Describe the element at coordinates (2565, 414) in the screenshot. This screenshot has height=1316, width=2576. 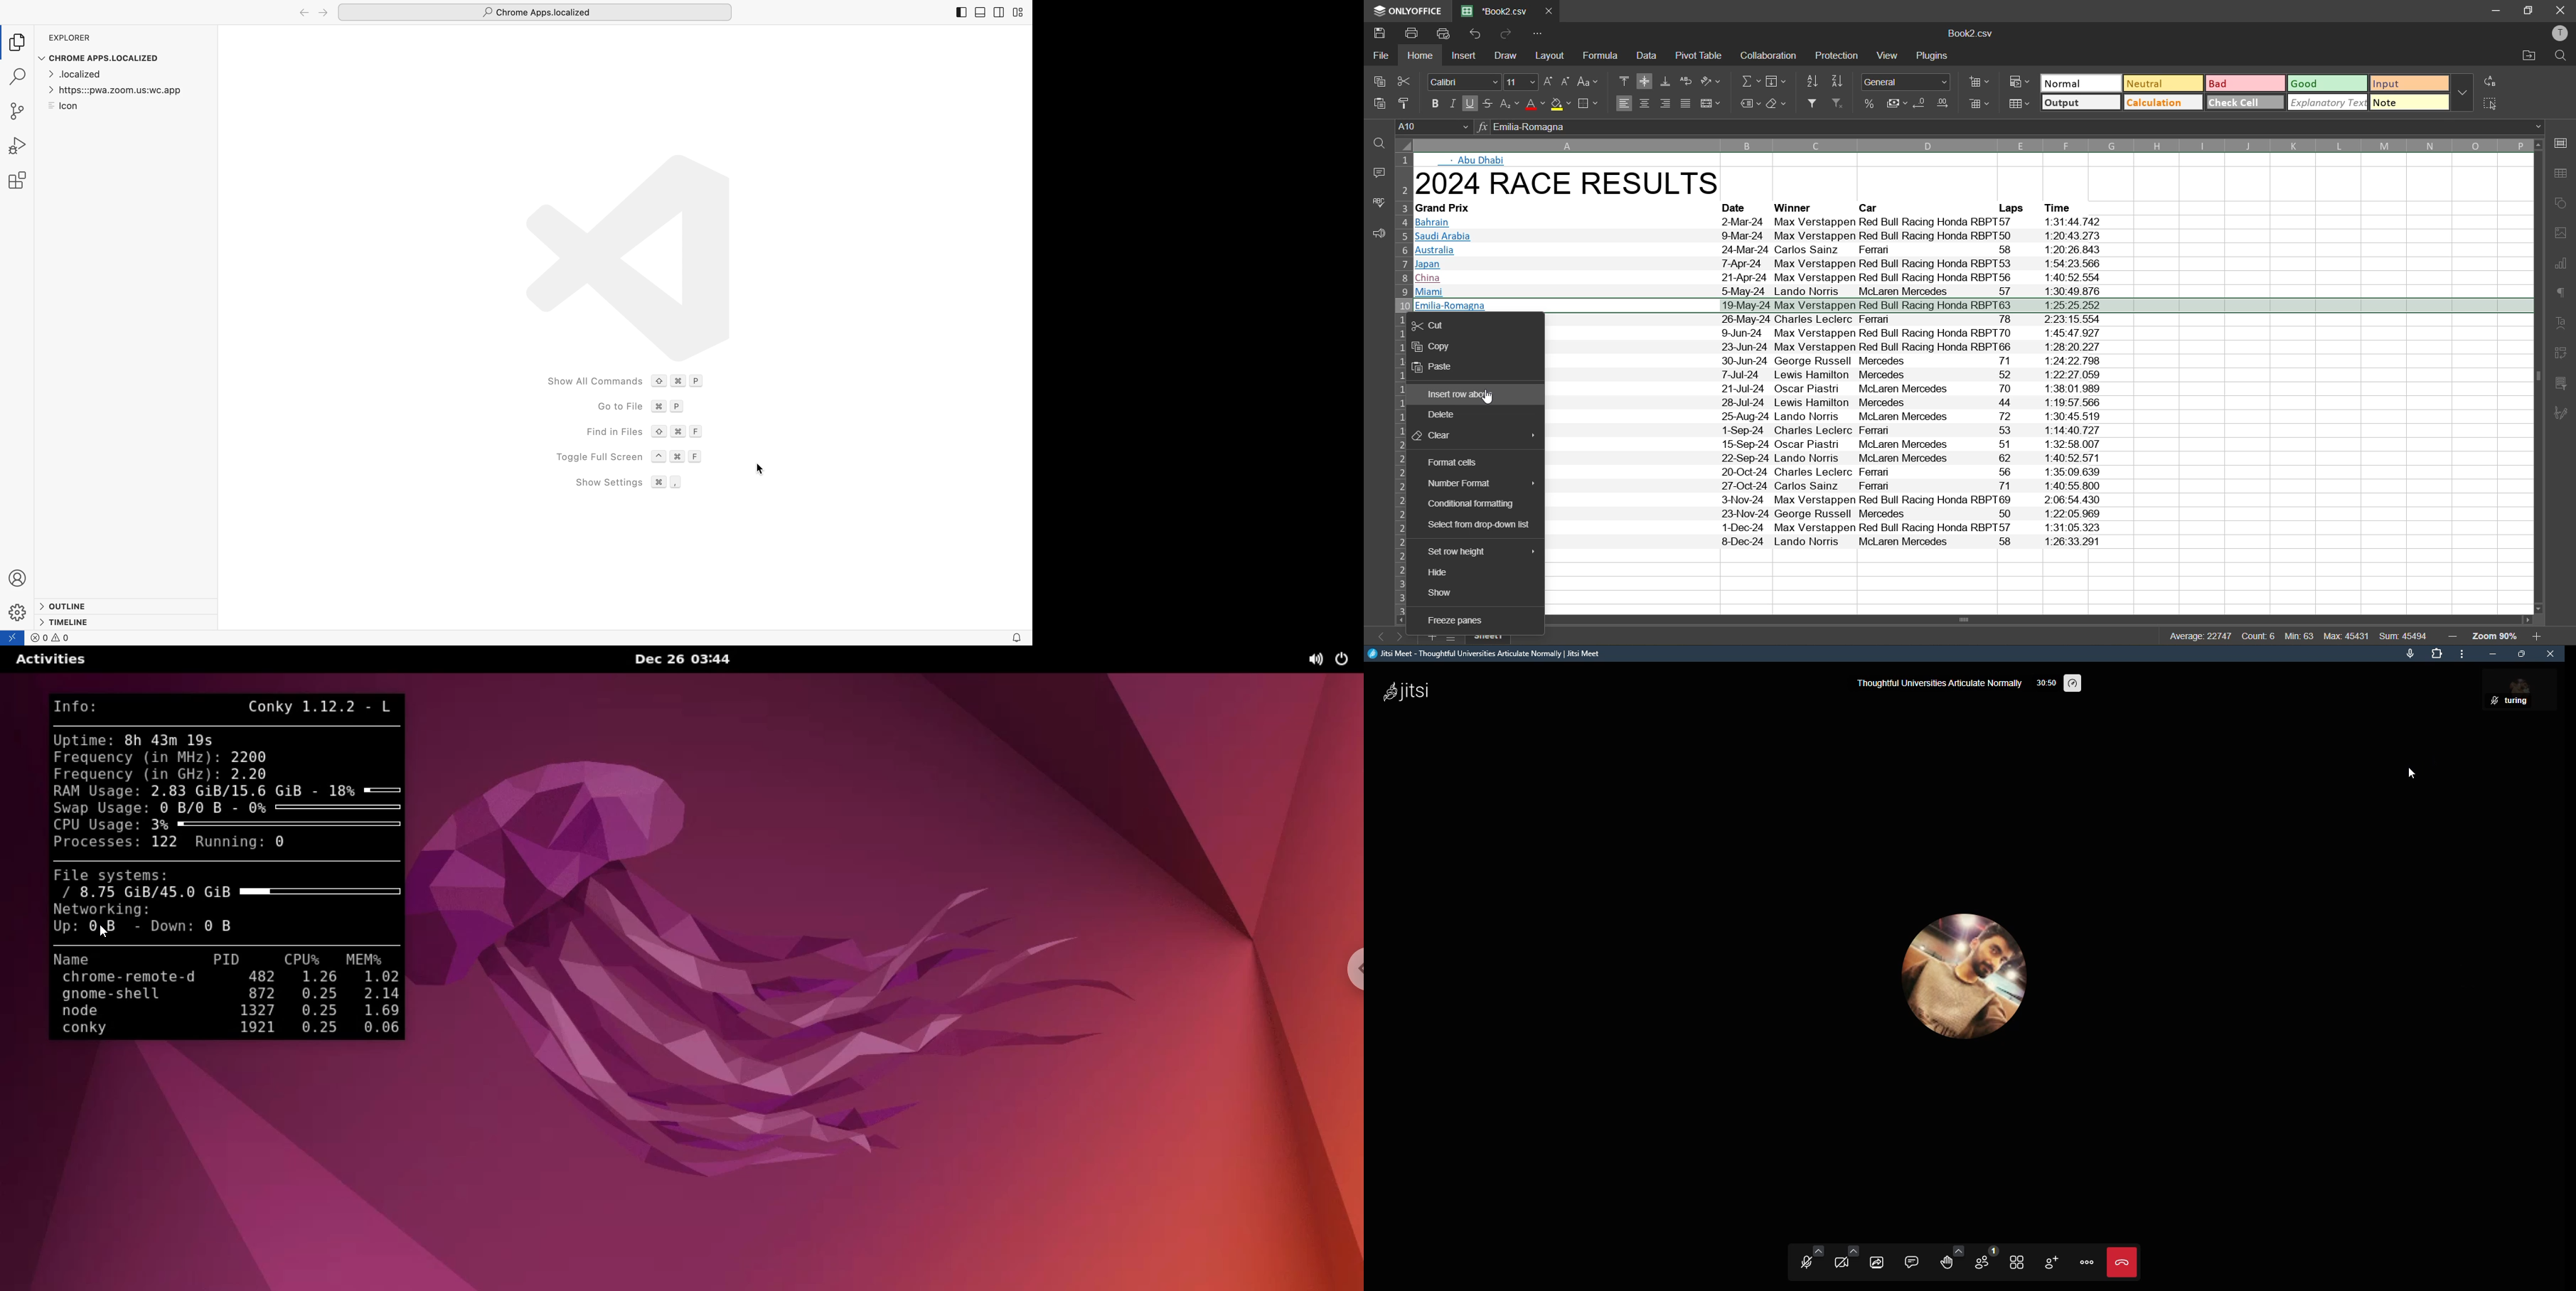
I see `signature` at that location.